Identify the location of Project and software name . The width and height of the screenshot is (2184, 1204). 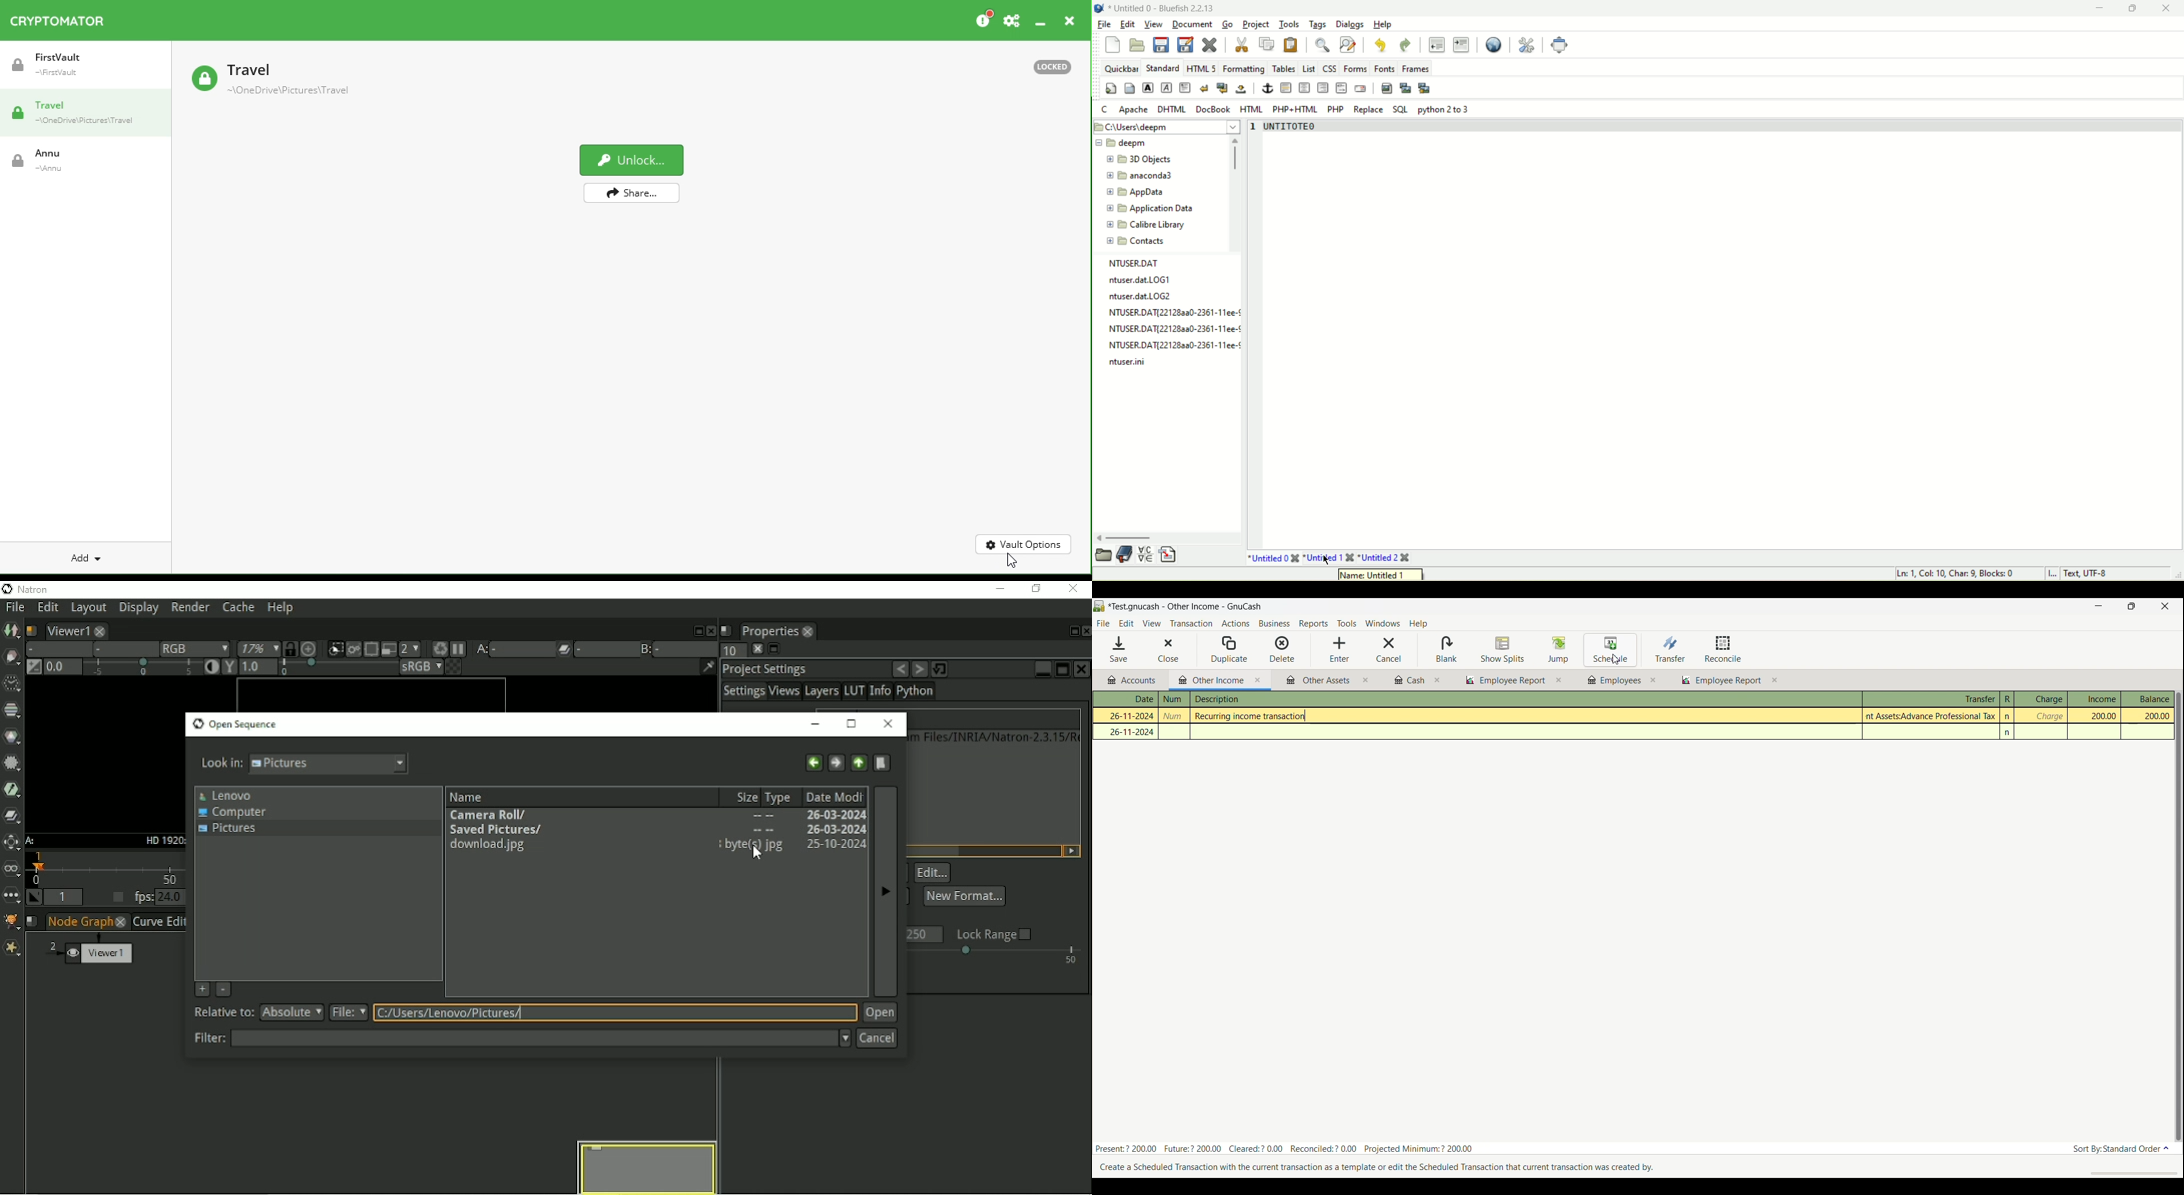
(1185, 607).